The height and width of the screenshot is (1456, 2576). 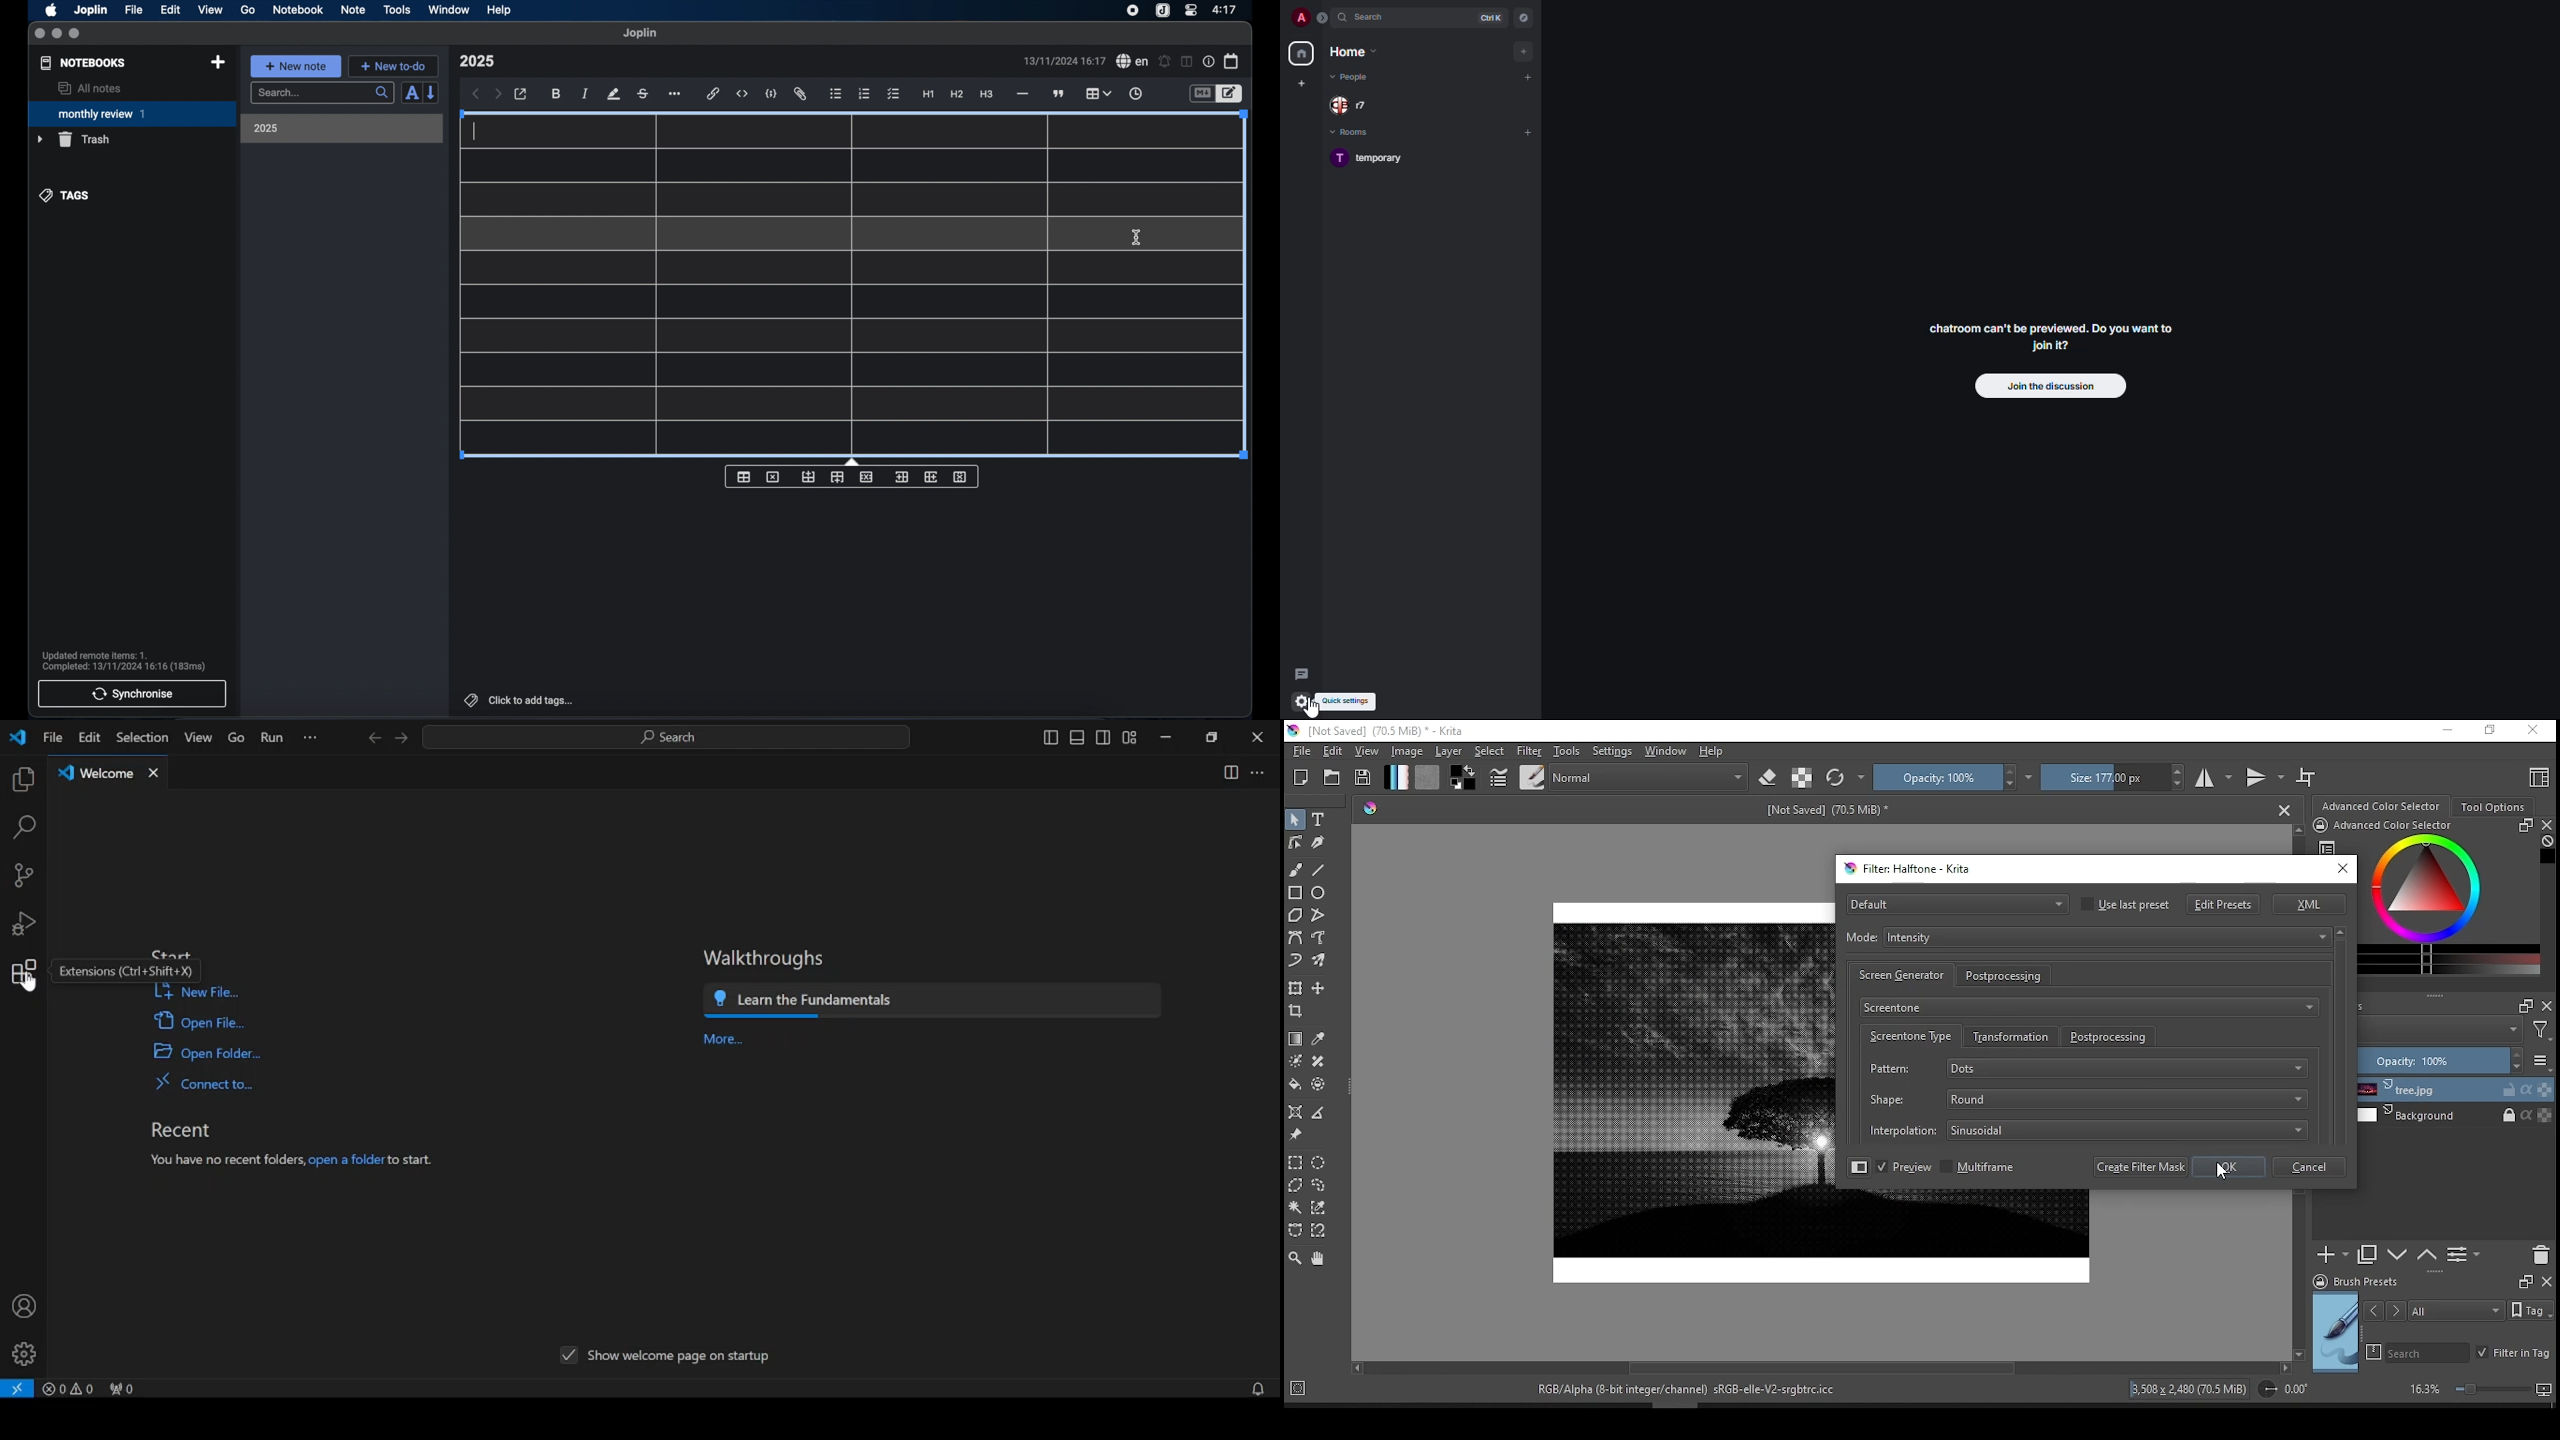 What do you see at coordinates (893, 95) in the screenshot?
I see `check  list` at bounding box center [893, 95].